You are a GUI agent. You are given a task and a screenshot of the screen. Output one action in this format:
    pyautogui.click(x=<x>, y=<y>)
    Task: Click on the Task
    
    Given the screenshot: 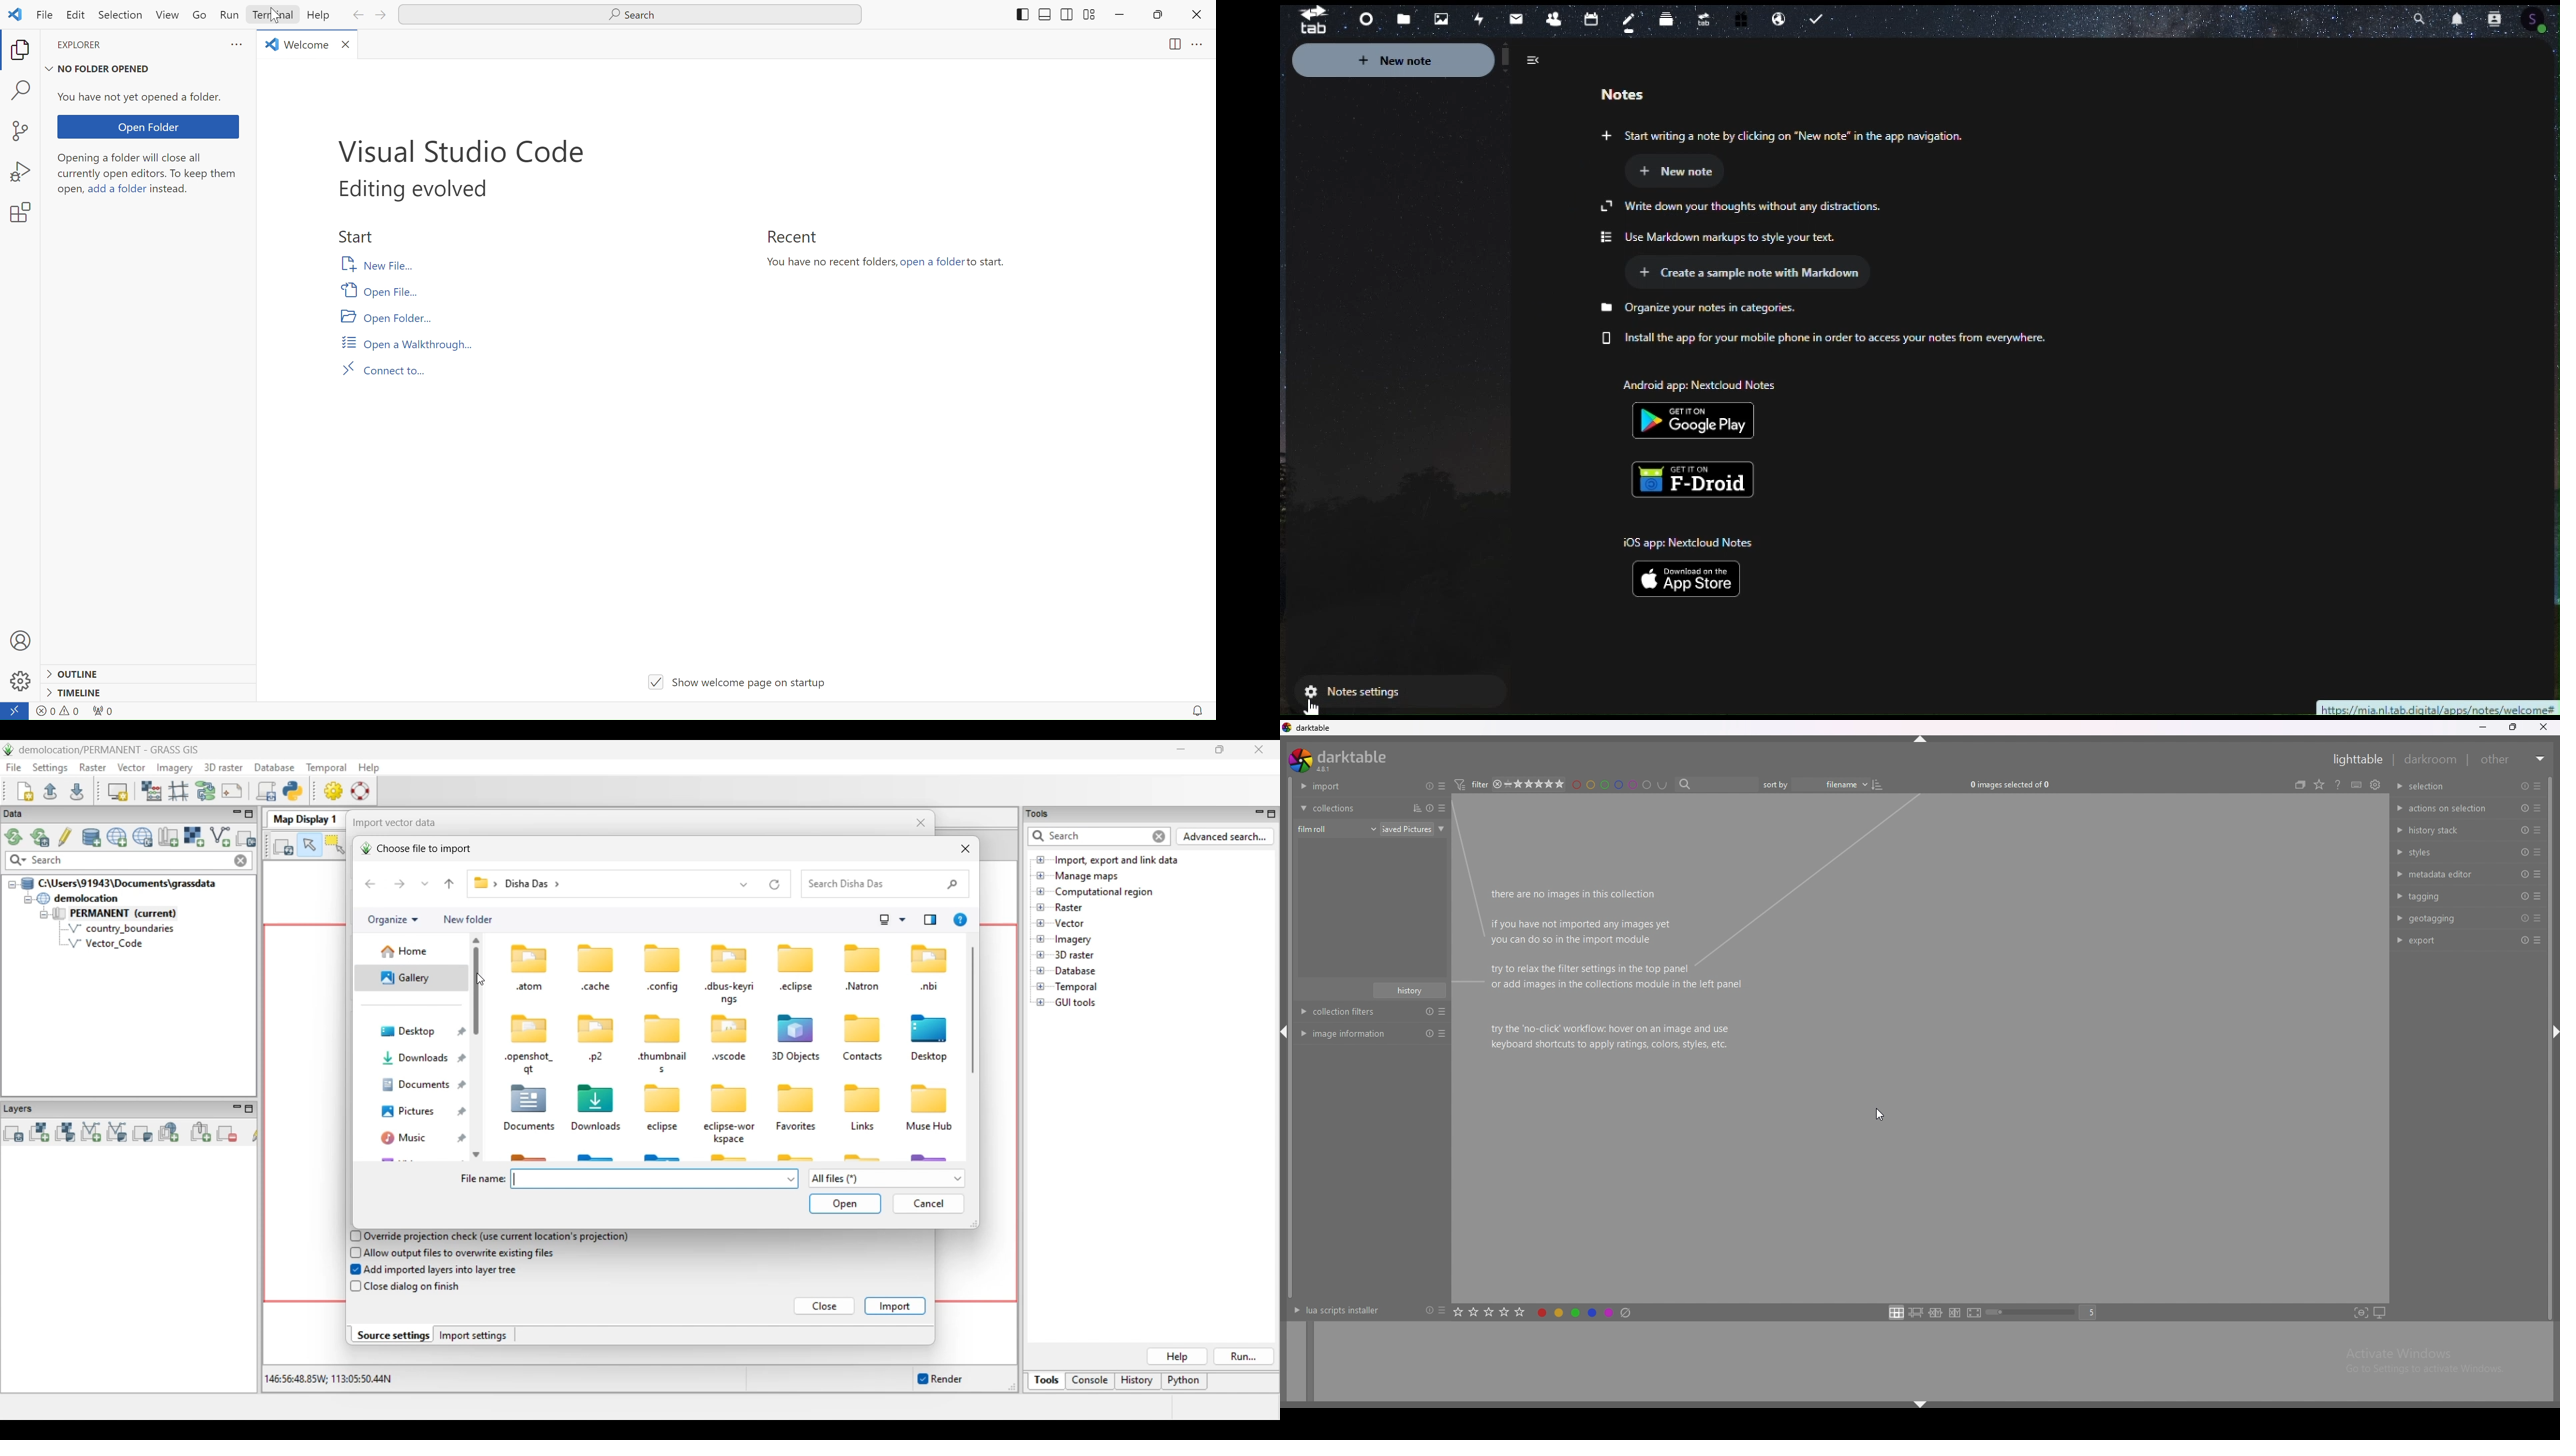 What is the action you would take?
    pyautogui.click(x=1820, y=20)
    